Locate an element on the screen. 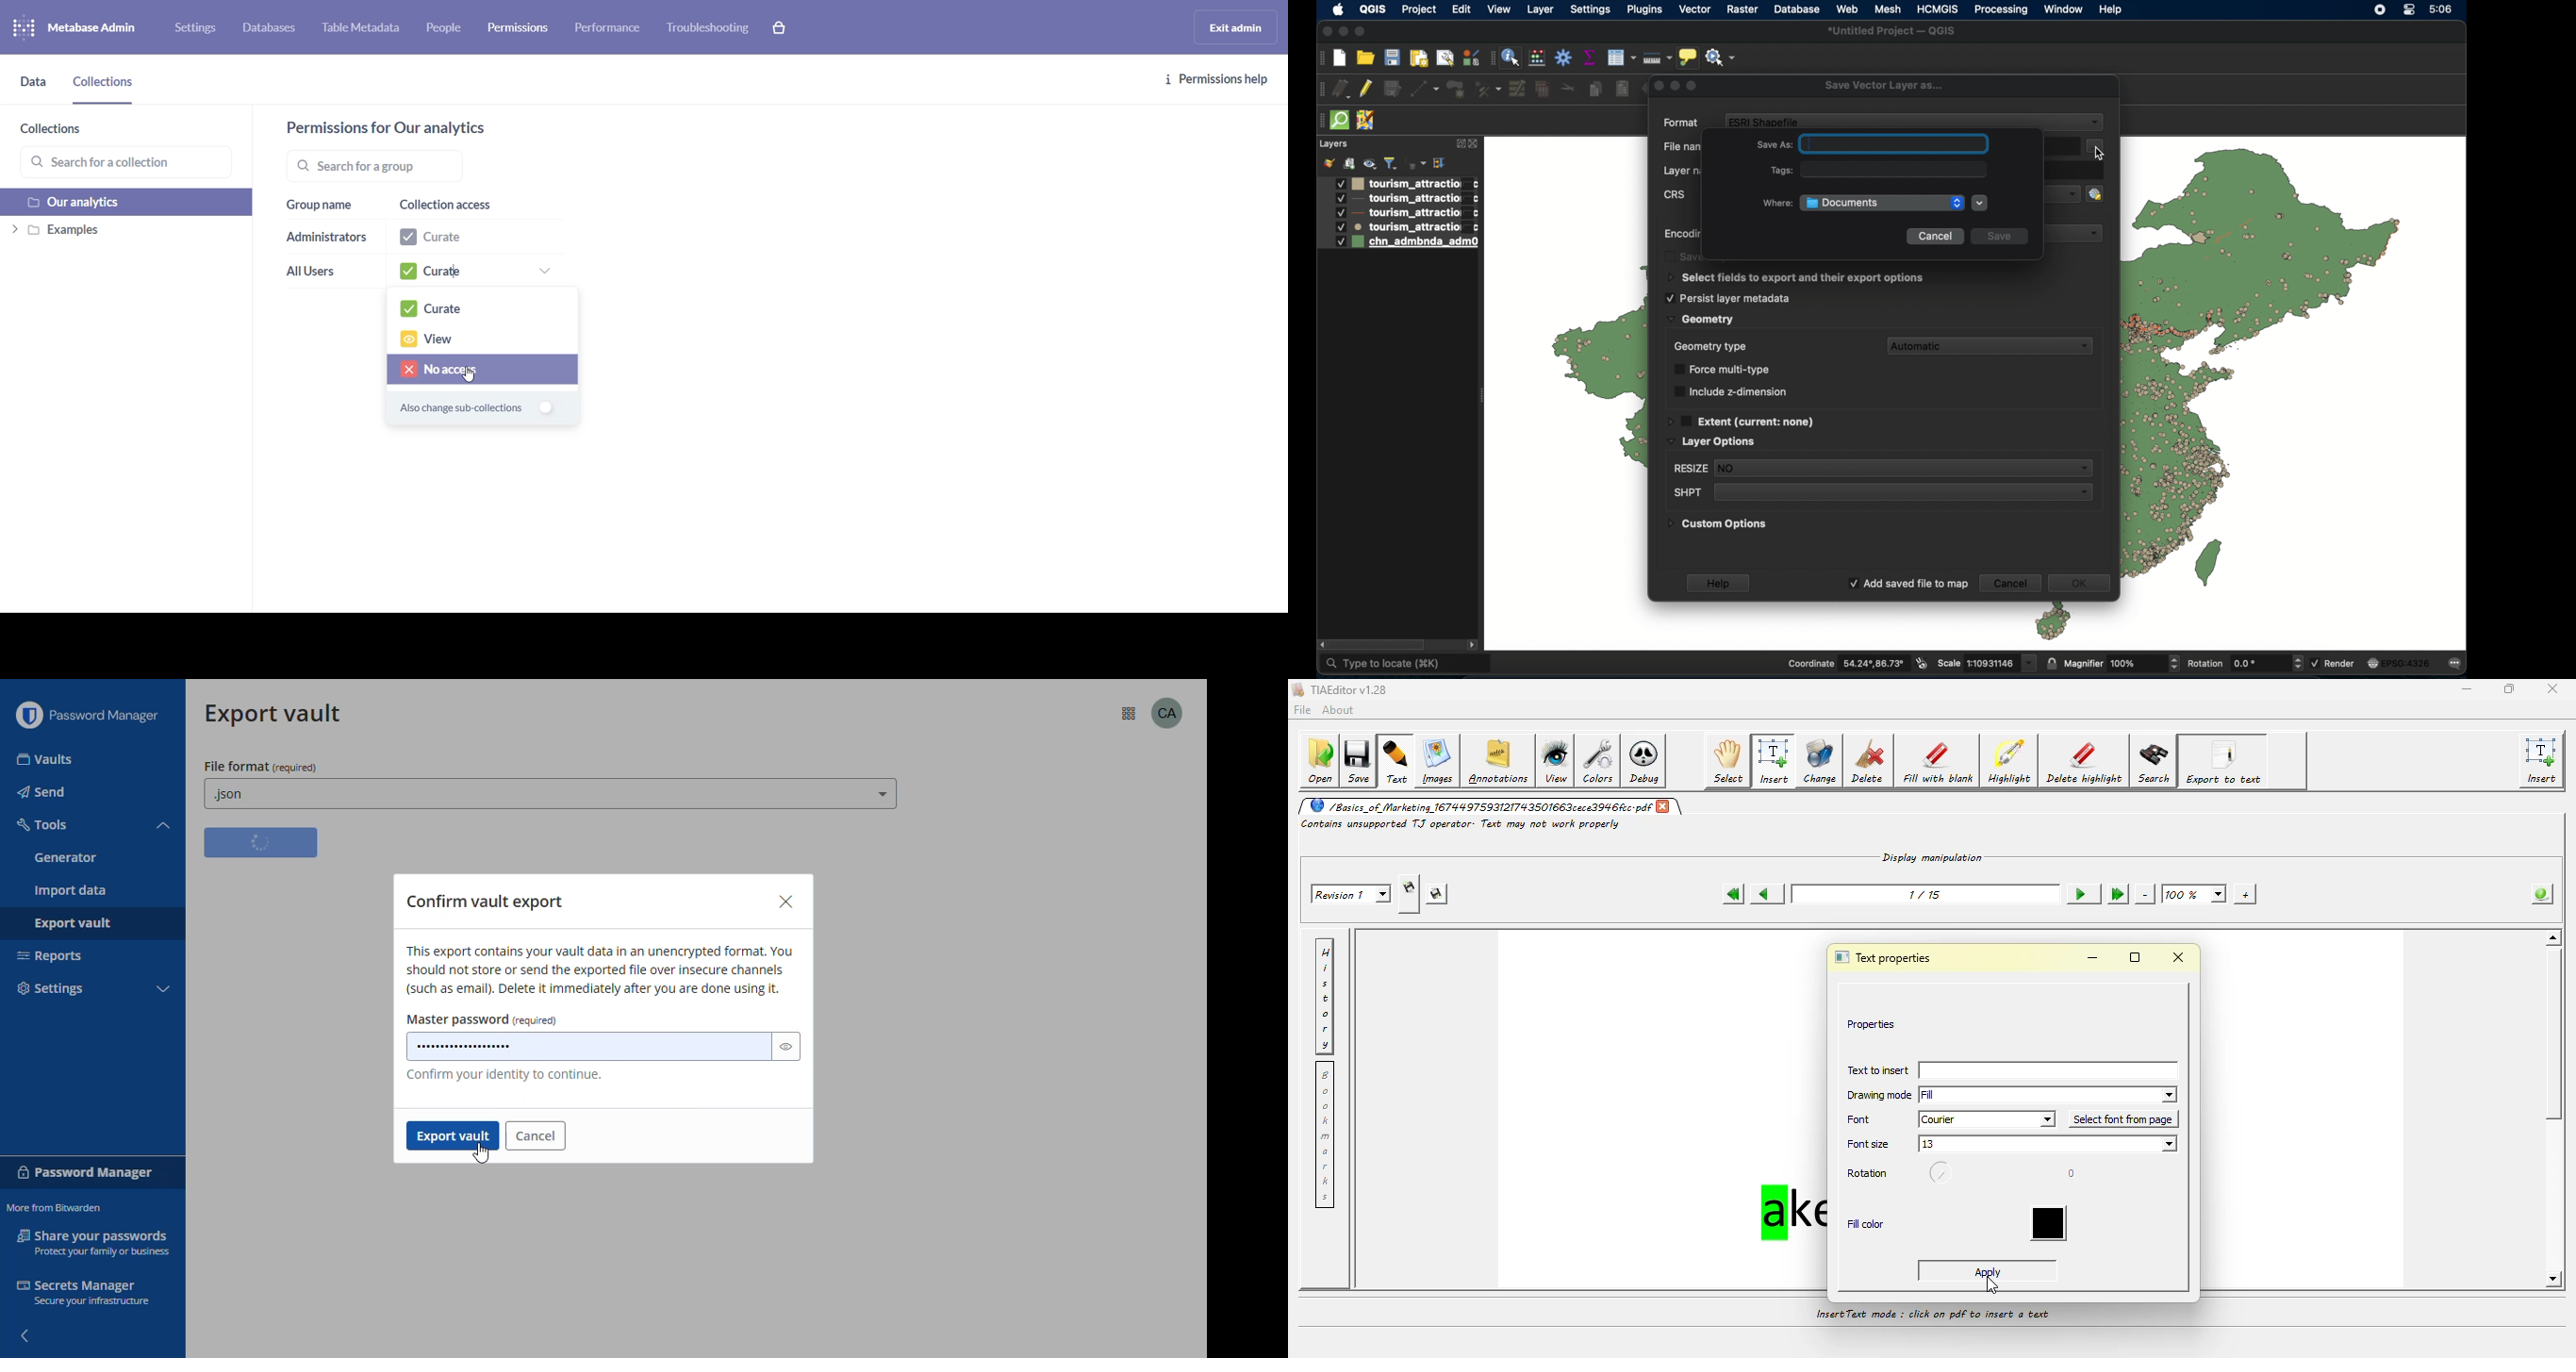  export vault is located at coordinates (71, 925).